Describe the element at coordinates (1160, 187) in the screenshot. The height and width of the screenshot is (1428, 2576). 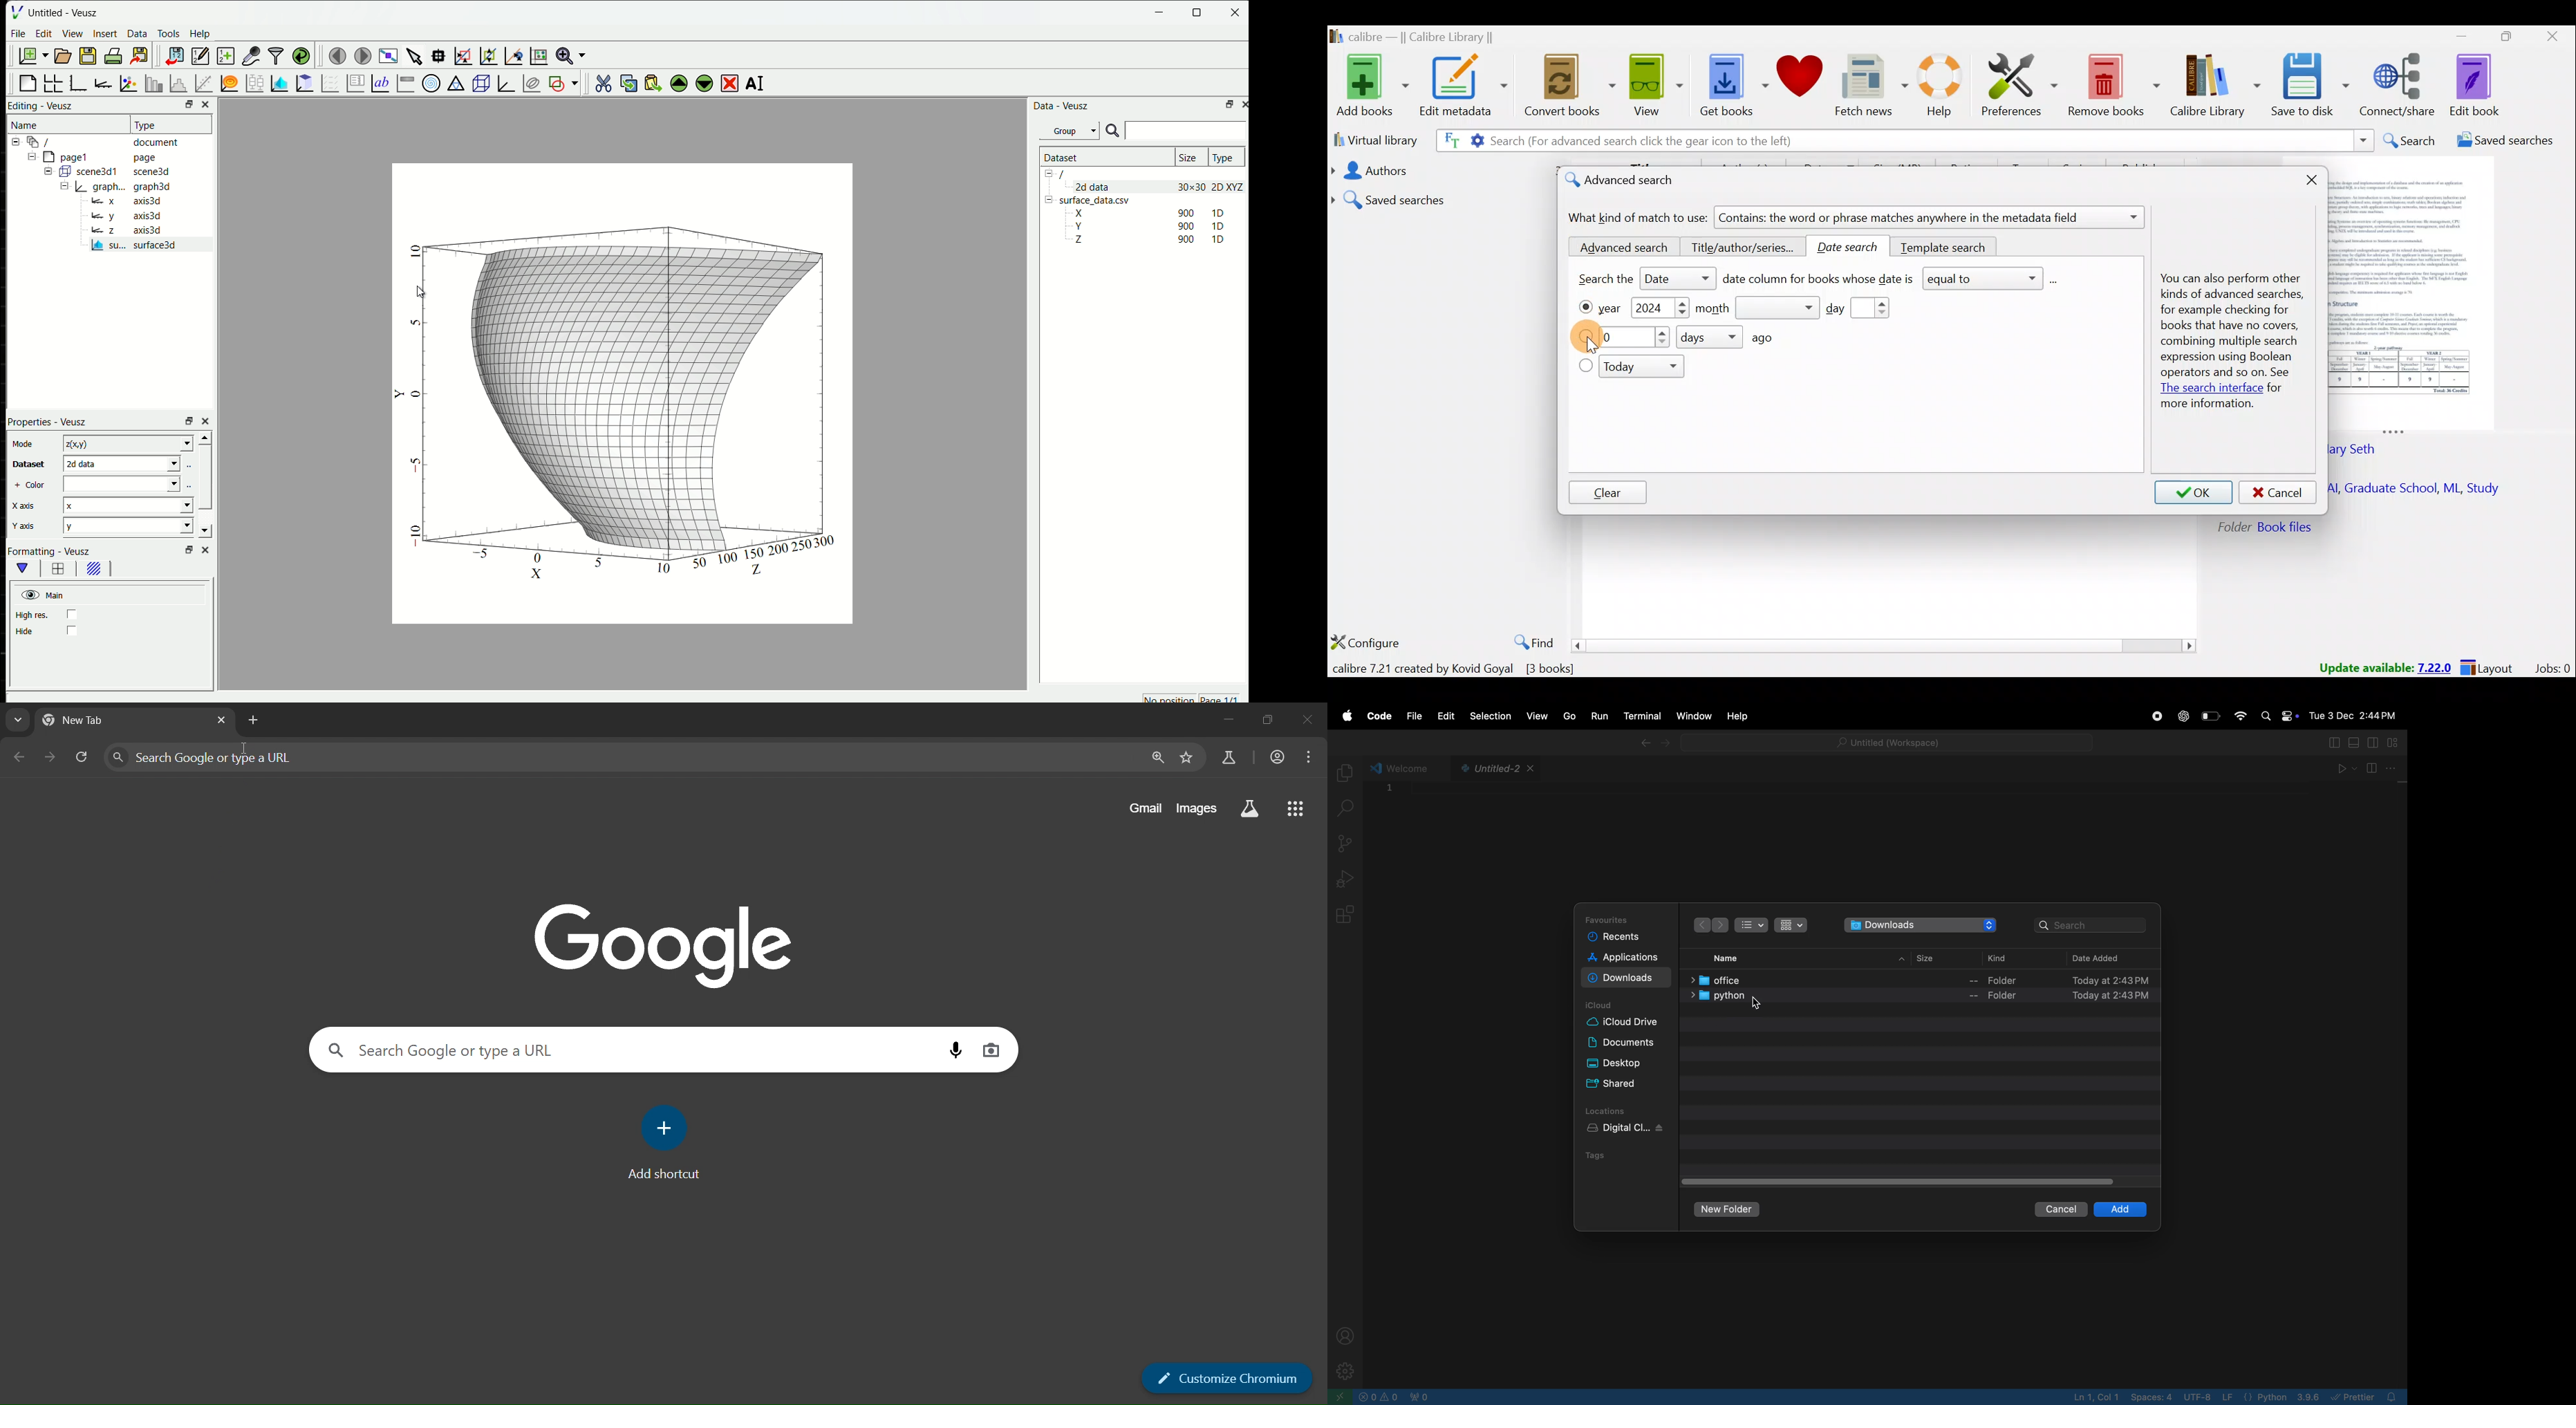
I see `2d data 30x30 2D XYZ` at that location.